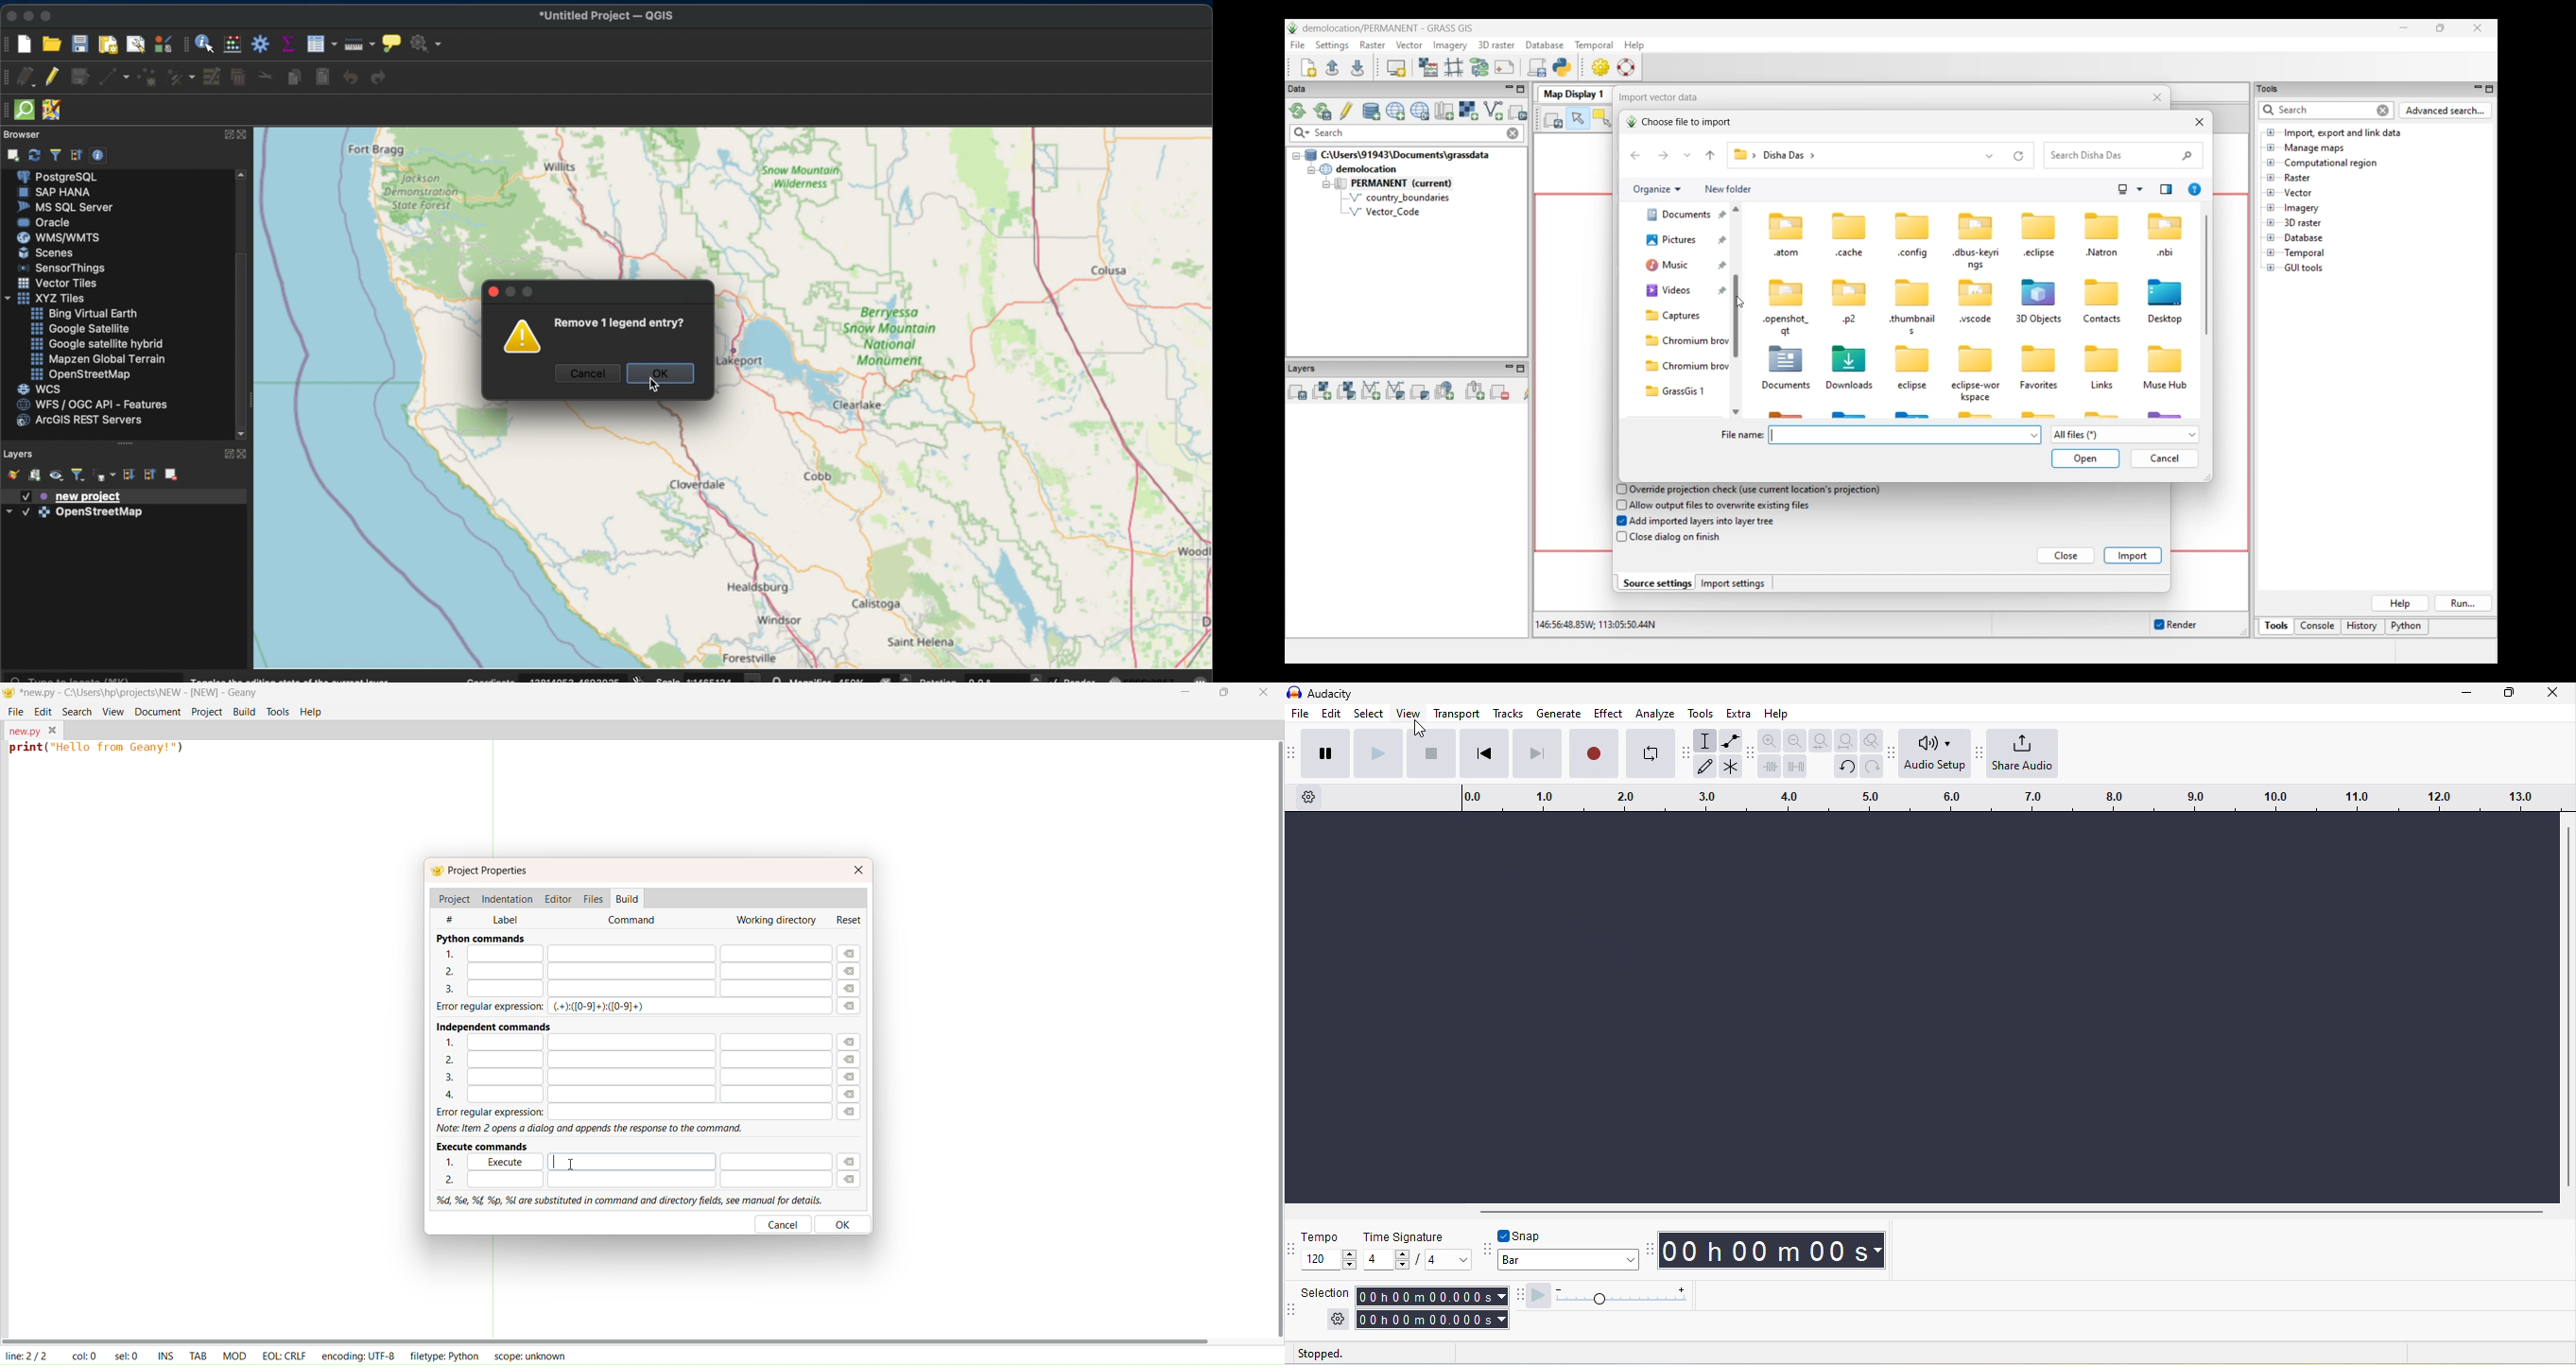 The image size is (2576, 1372). I want to click on TAB, so click(198, 1354).